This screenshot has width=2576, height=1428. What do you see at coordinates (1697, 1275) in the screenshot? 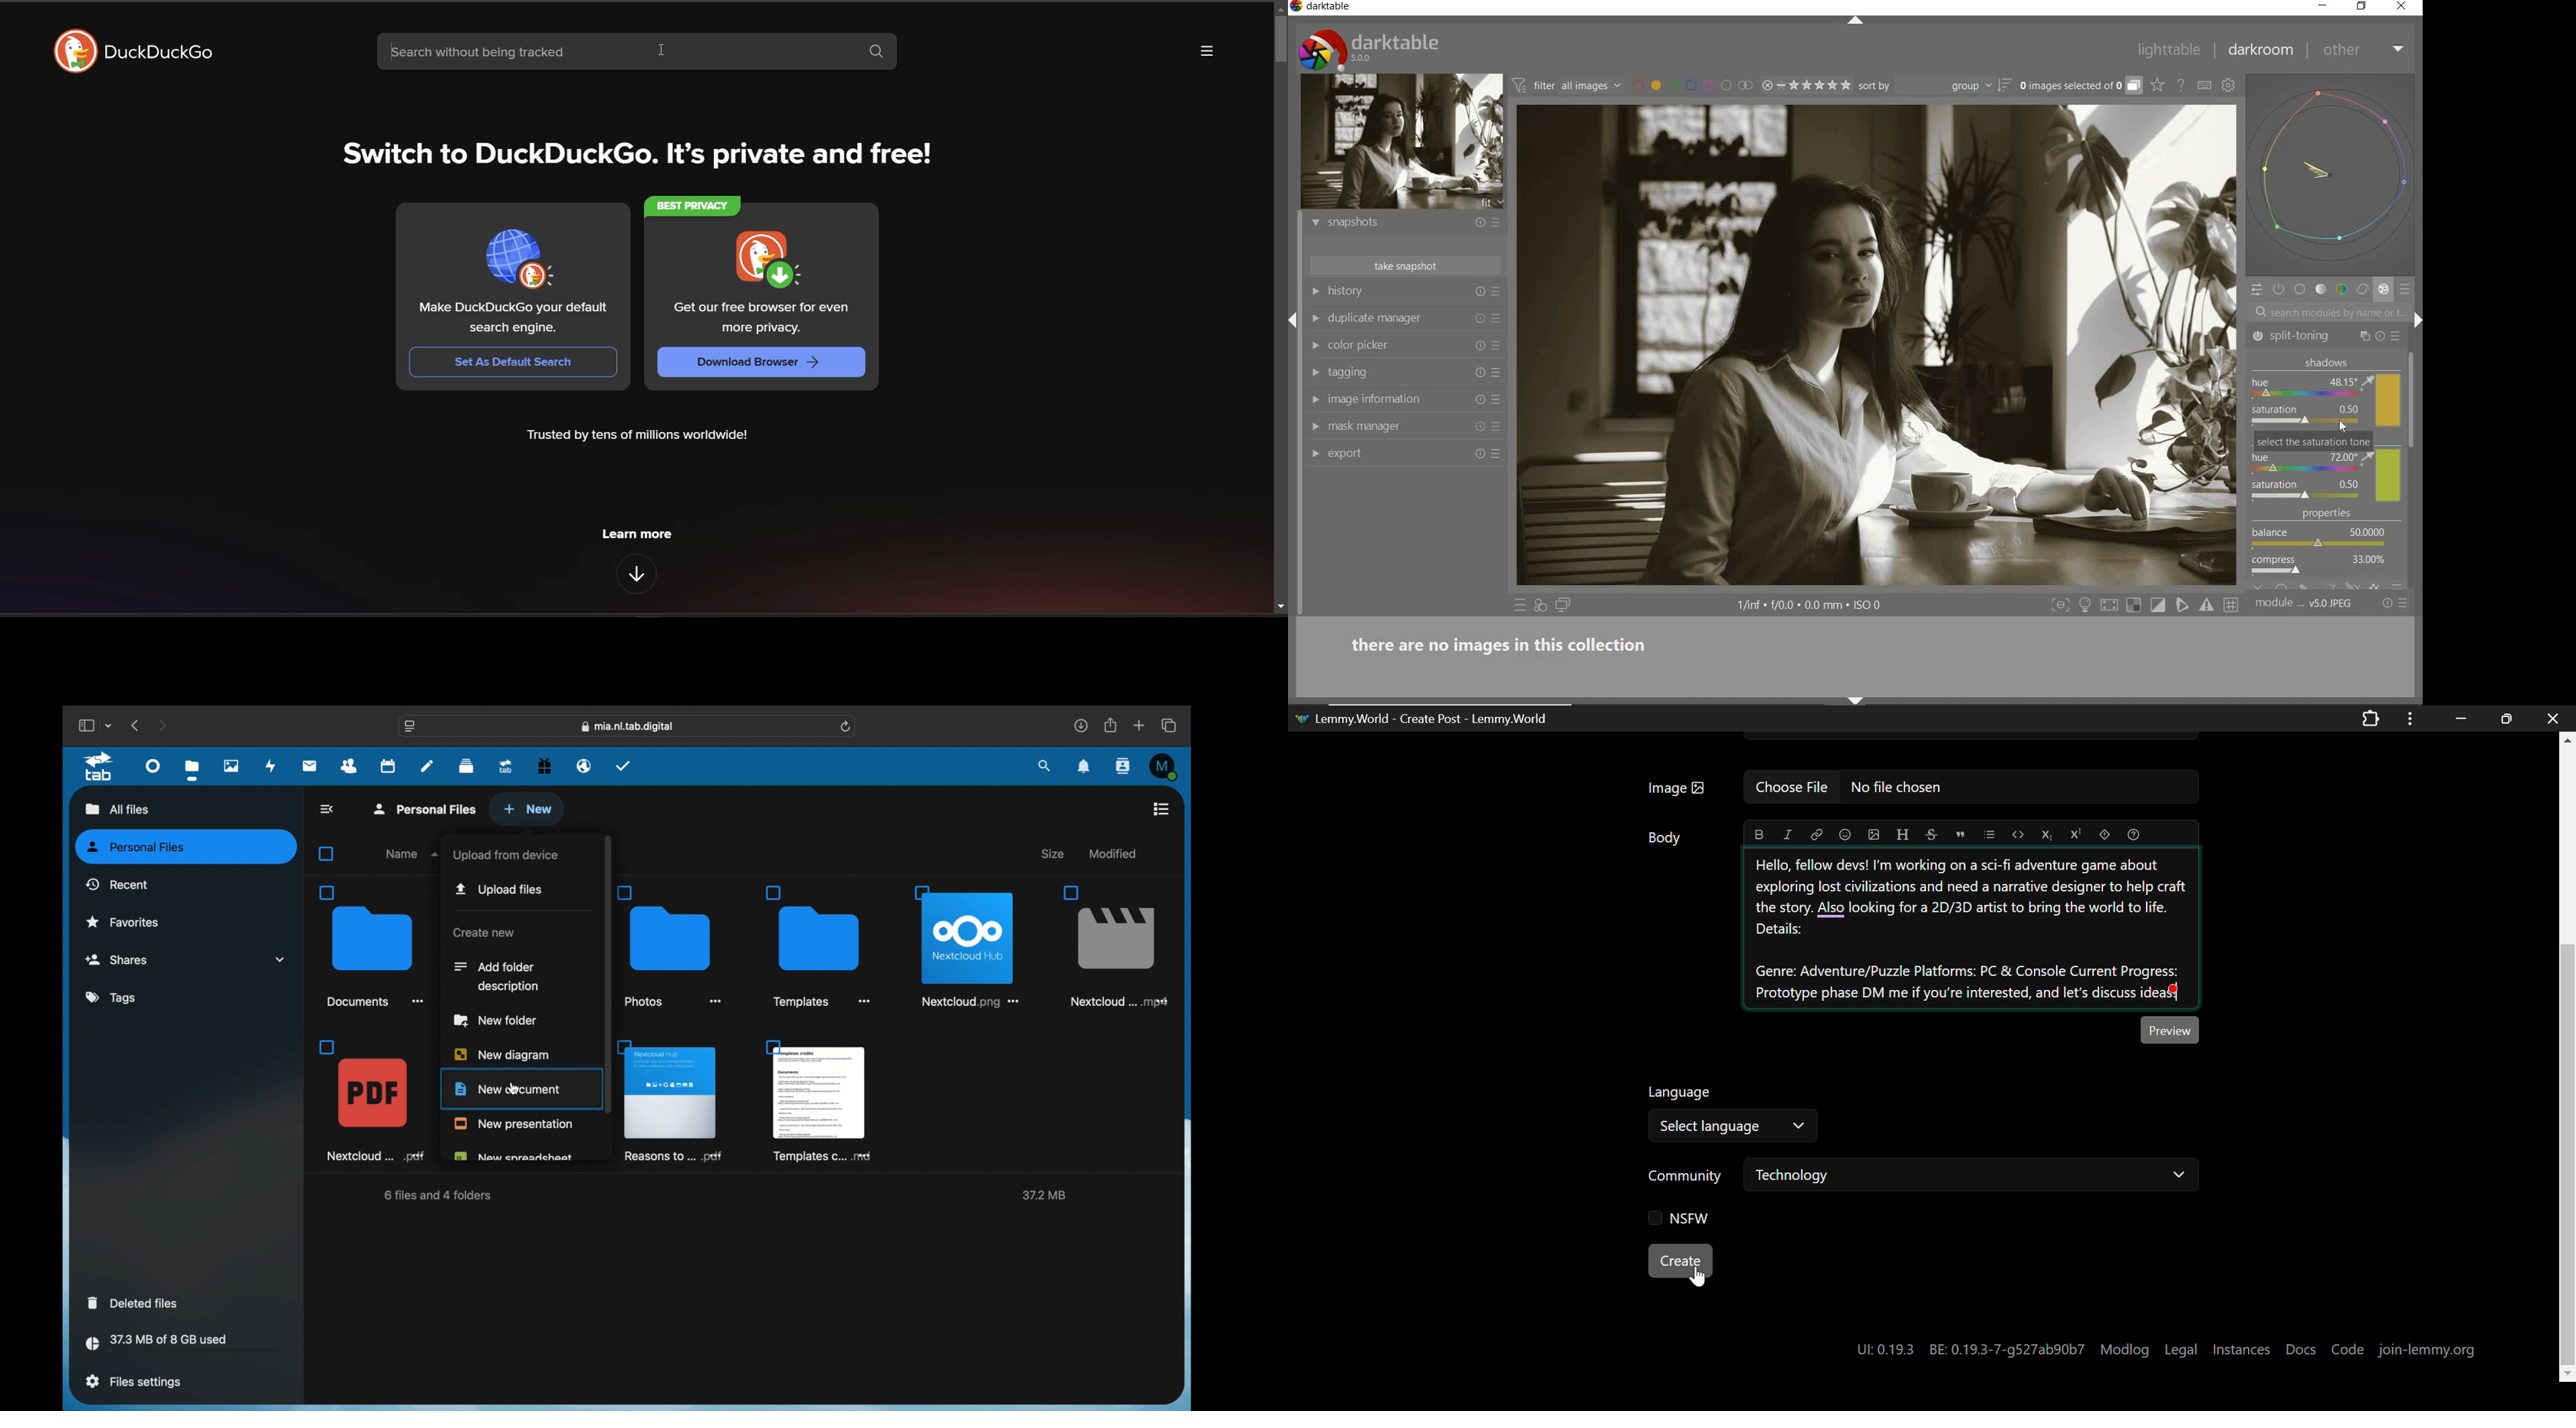
I see `Cursor on Create Post Button ` at bounding box center [1697, 1275].